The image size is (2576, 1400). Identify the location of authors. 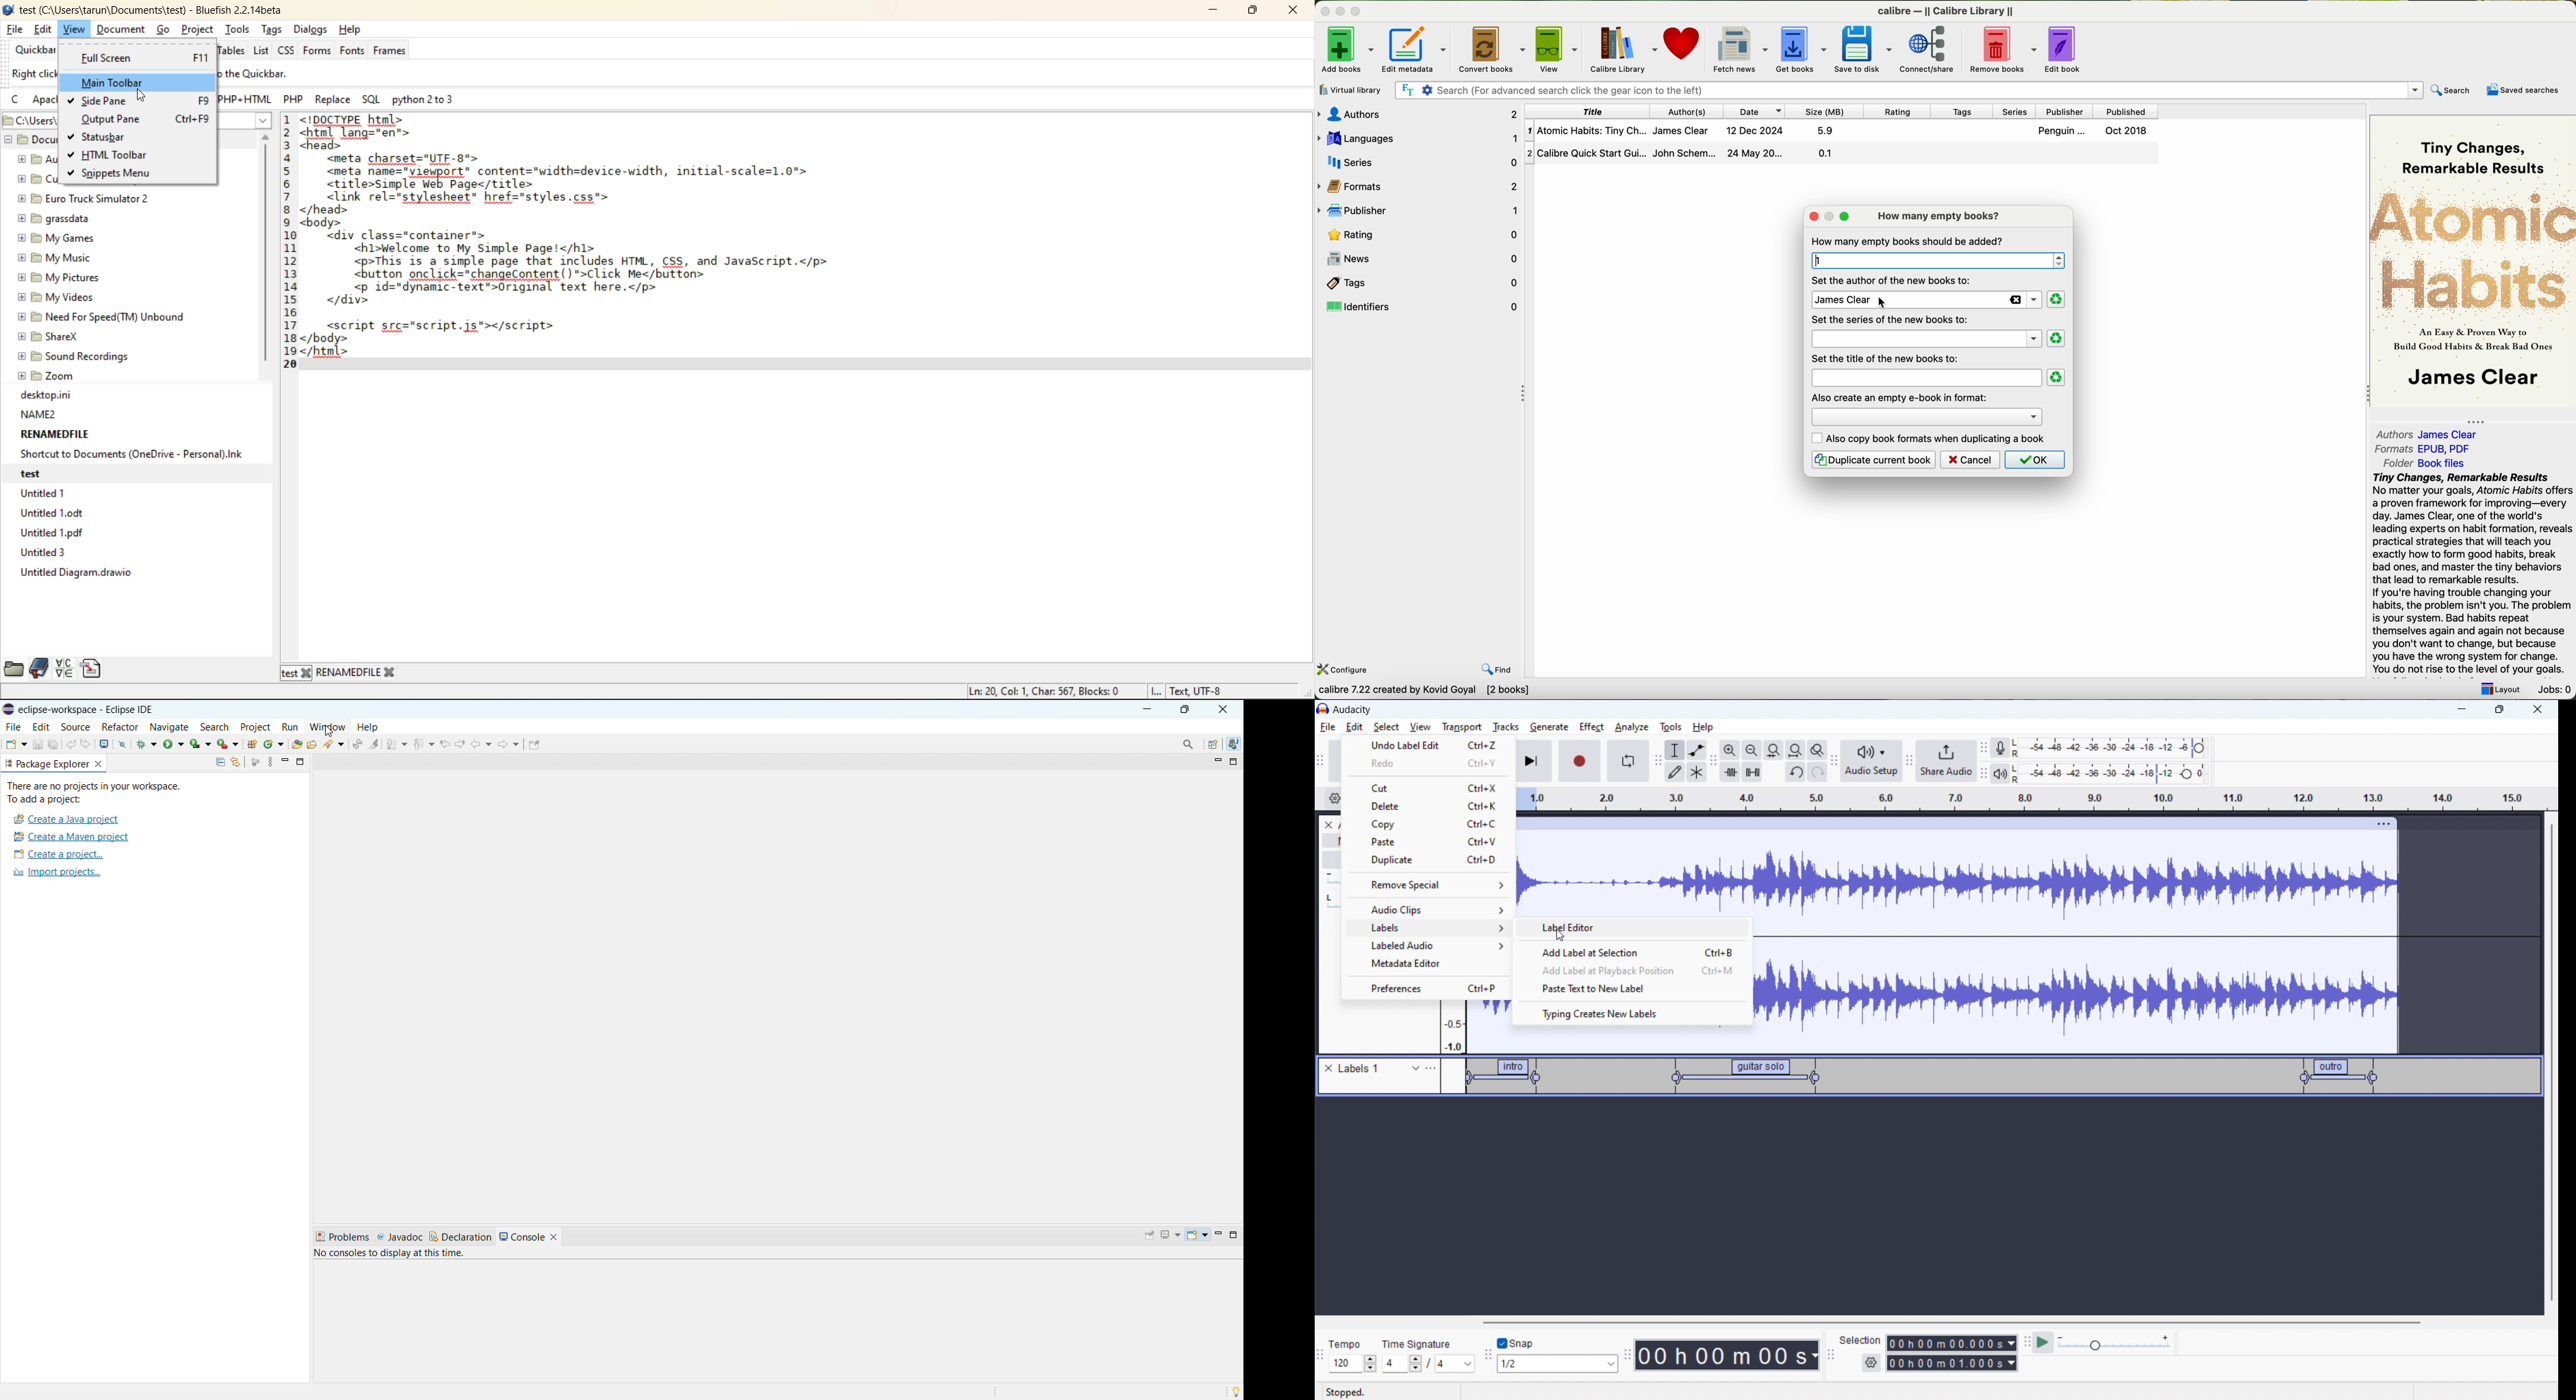
(2432, 433).